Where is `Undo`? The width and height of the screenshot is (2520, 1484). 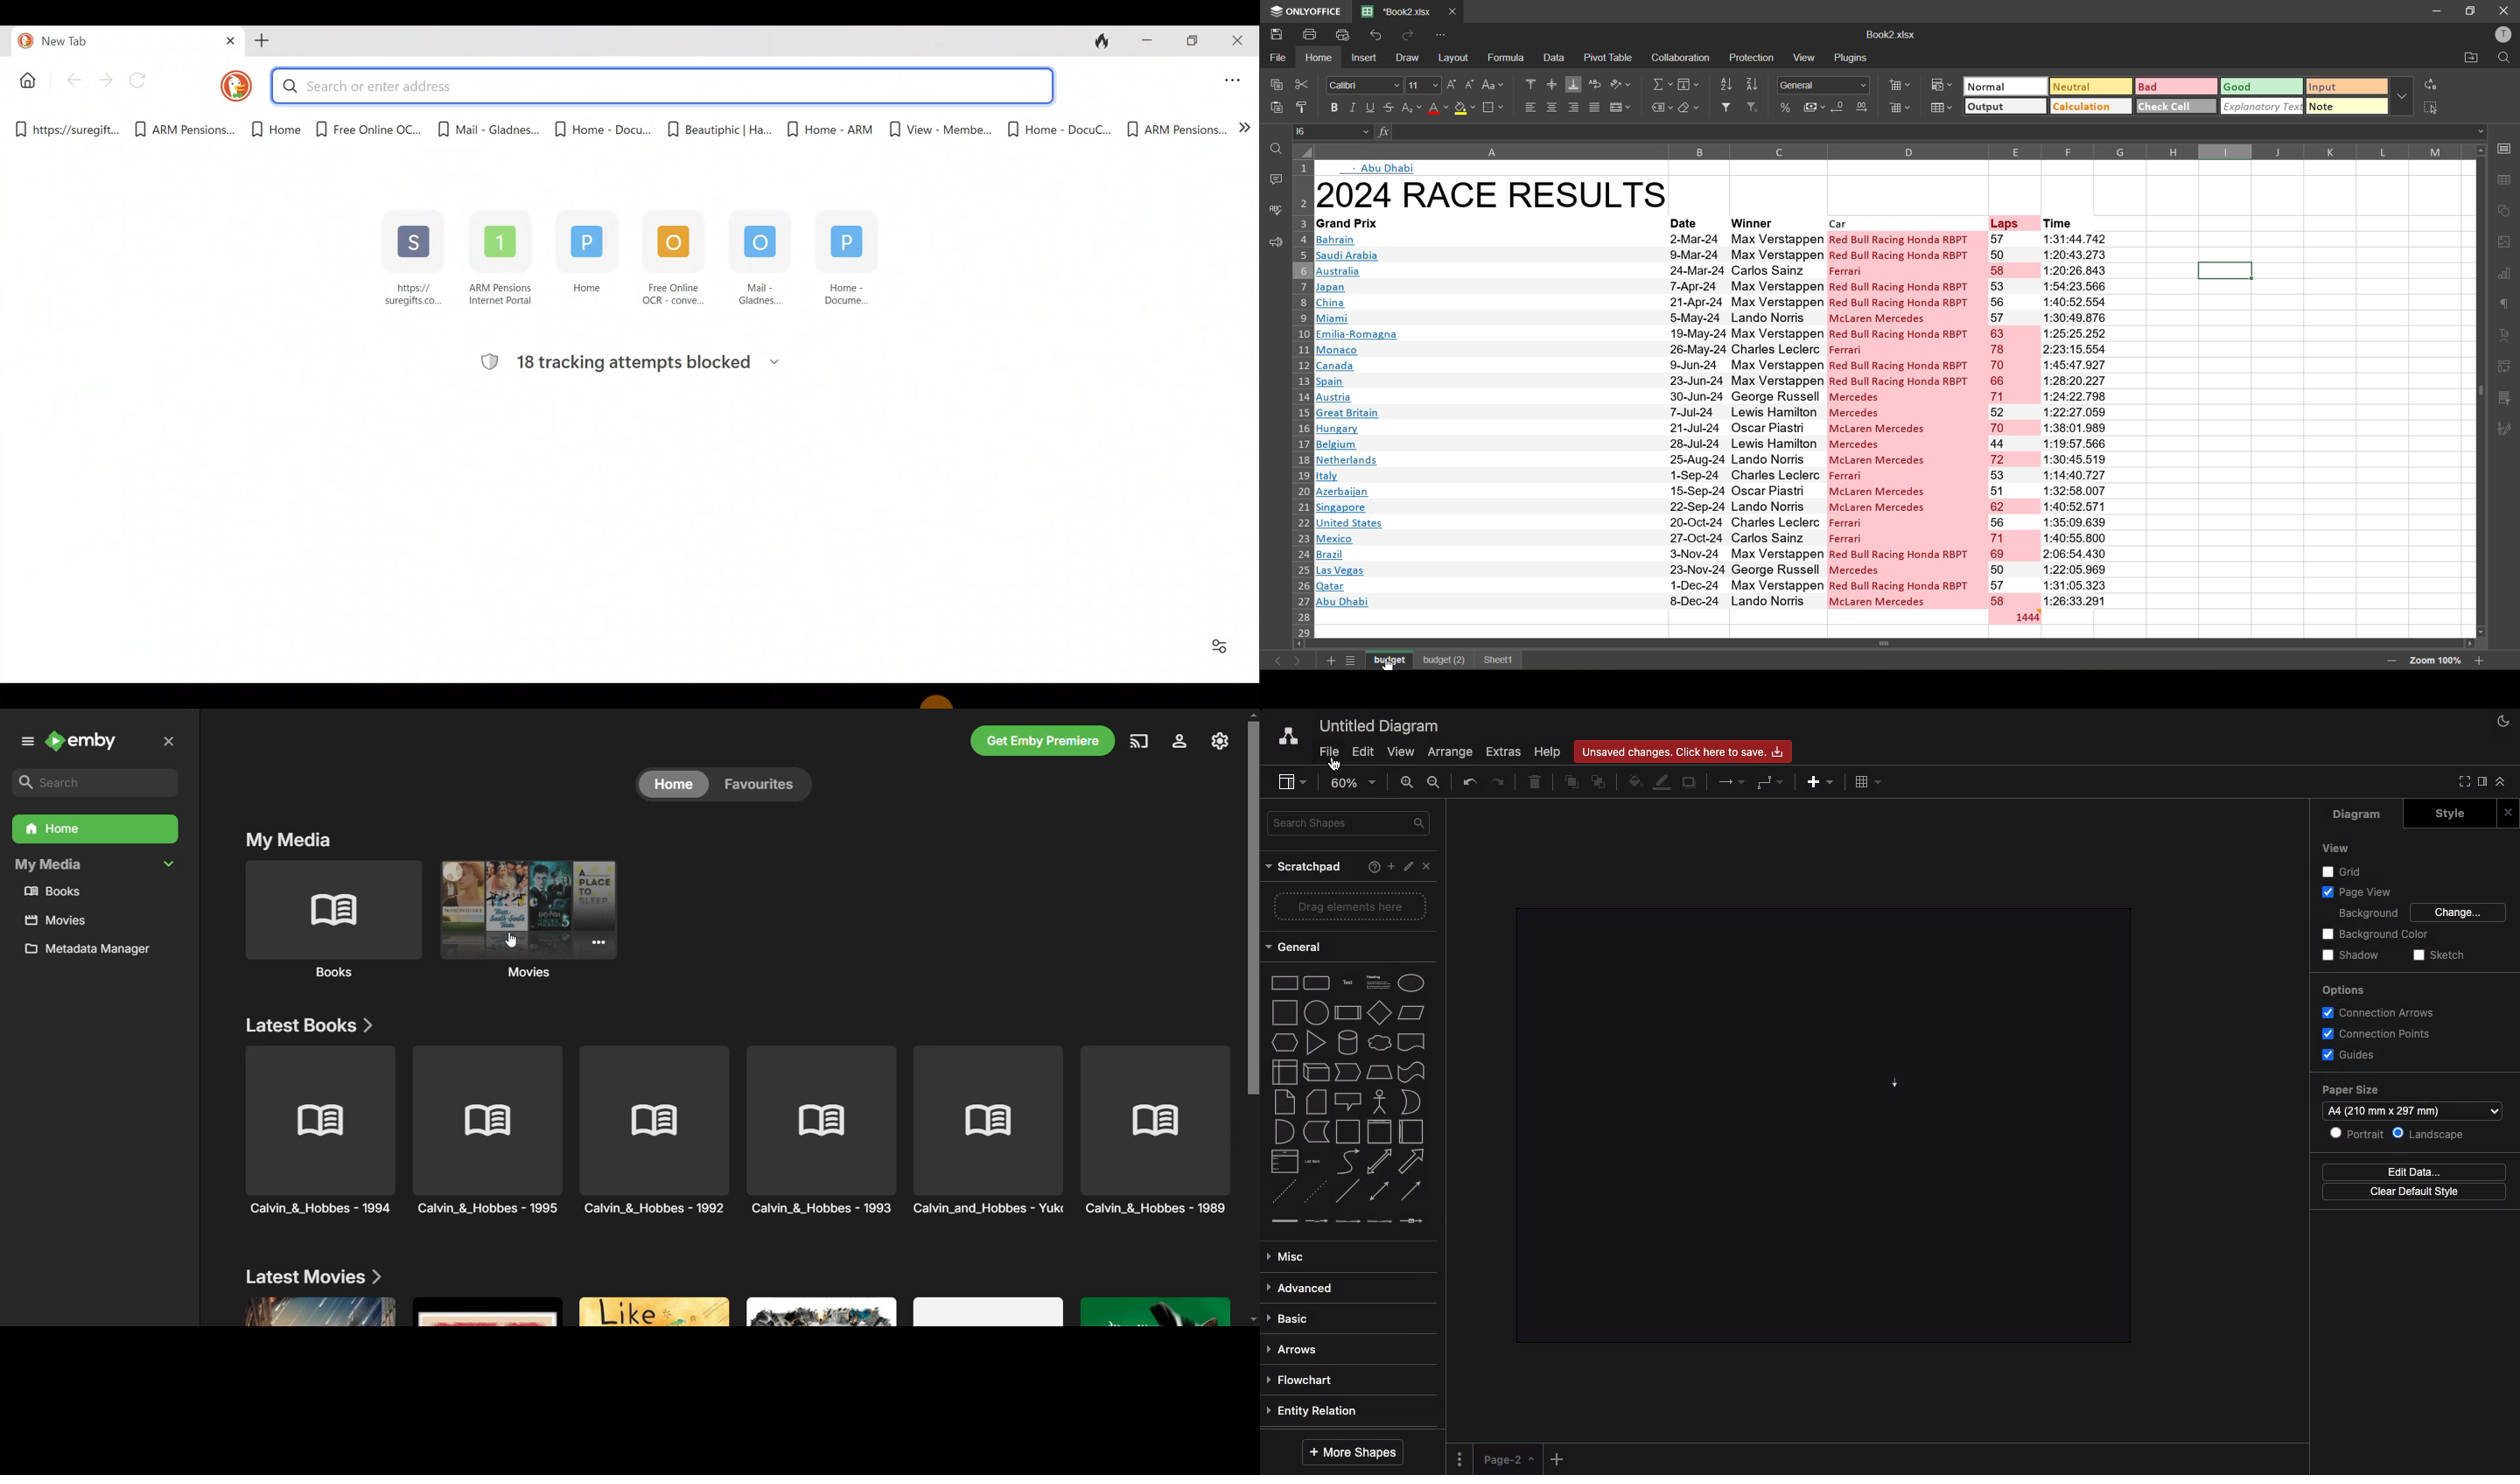
Undo is located at coordinates (1469, 782).